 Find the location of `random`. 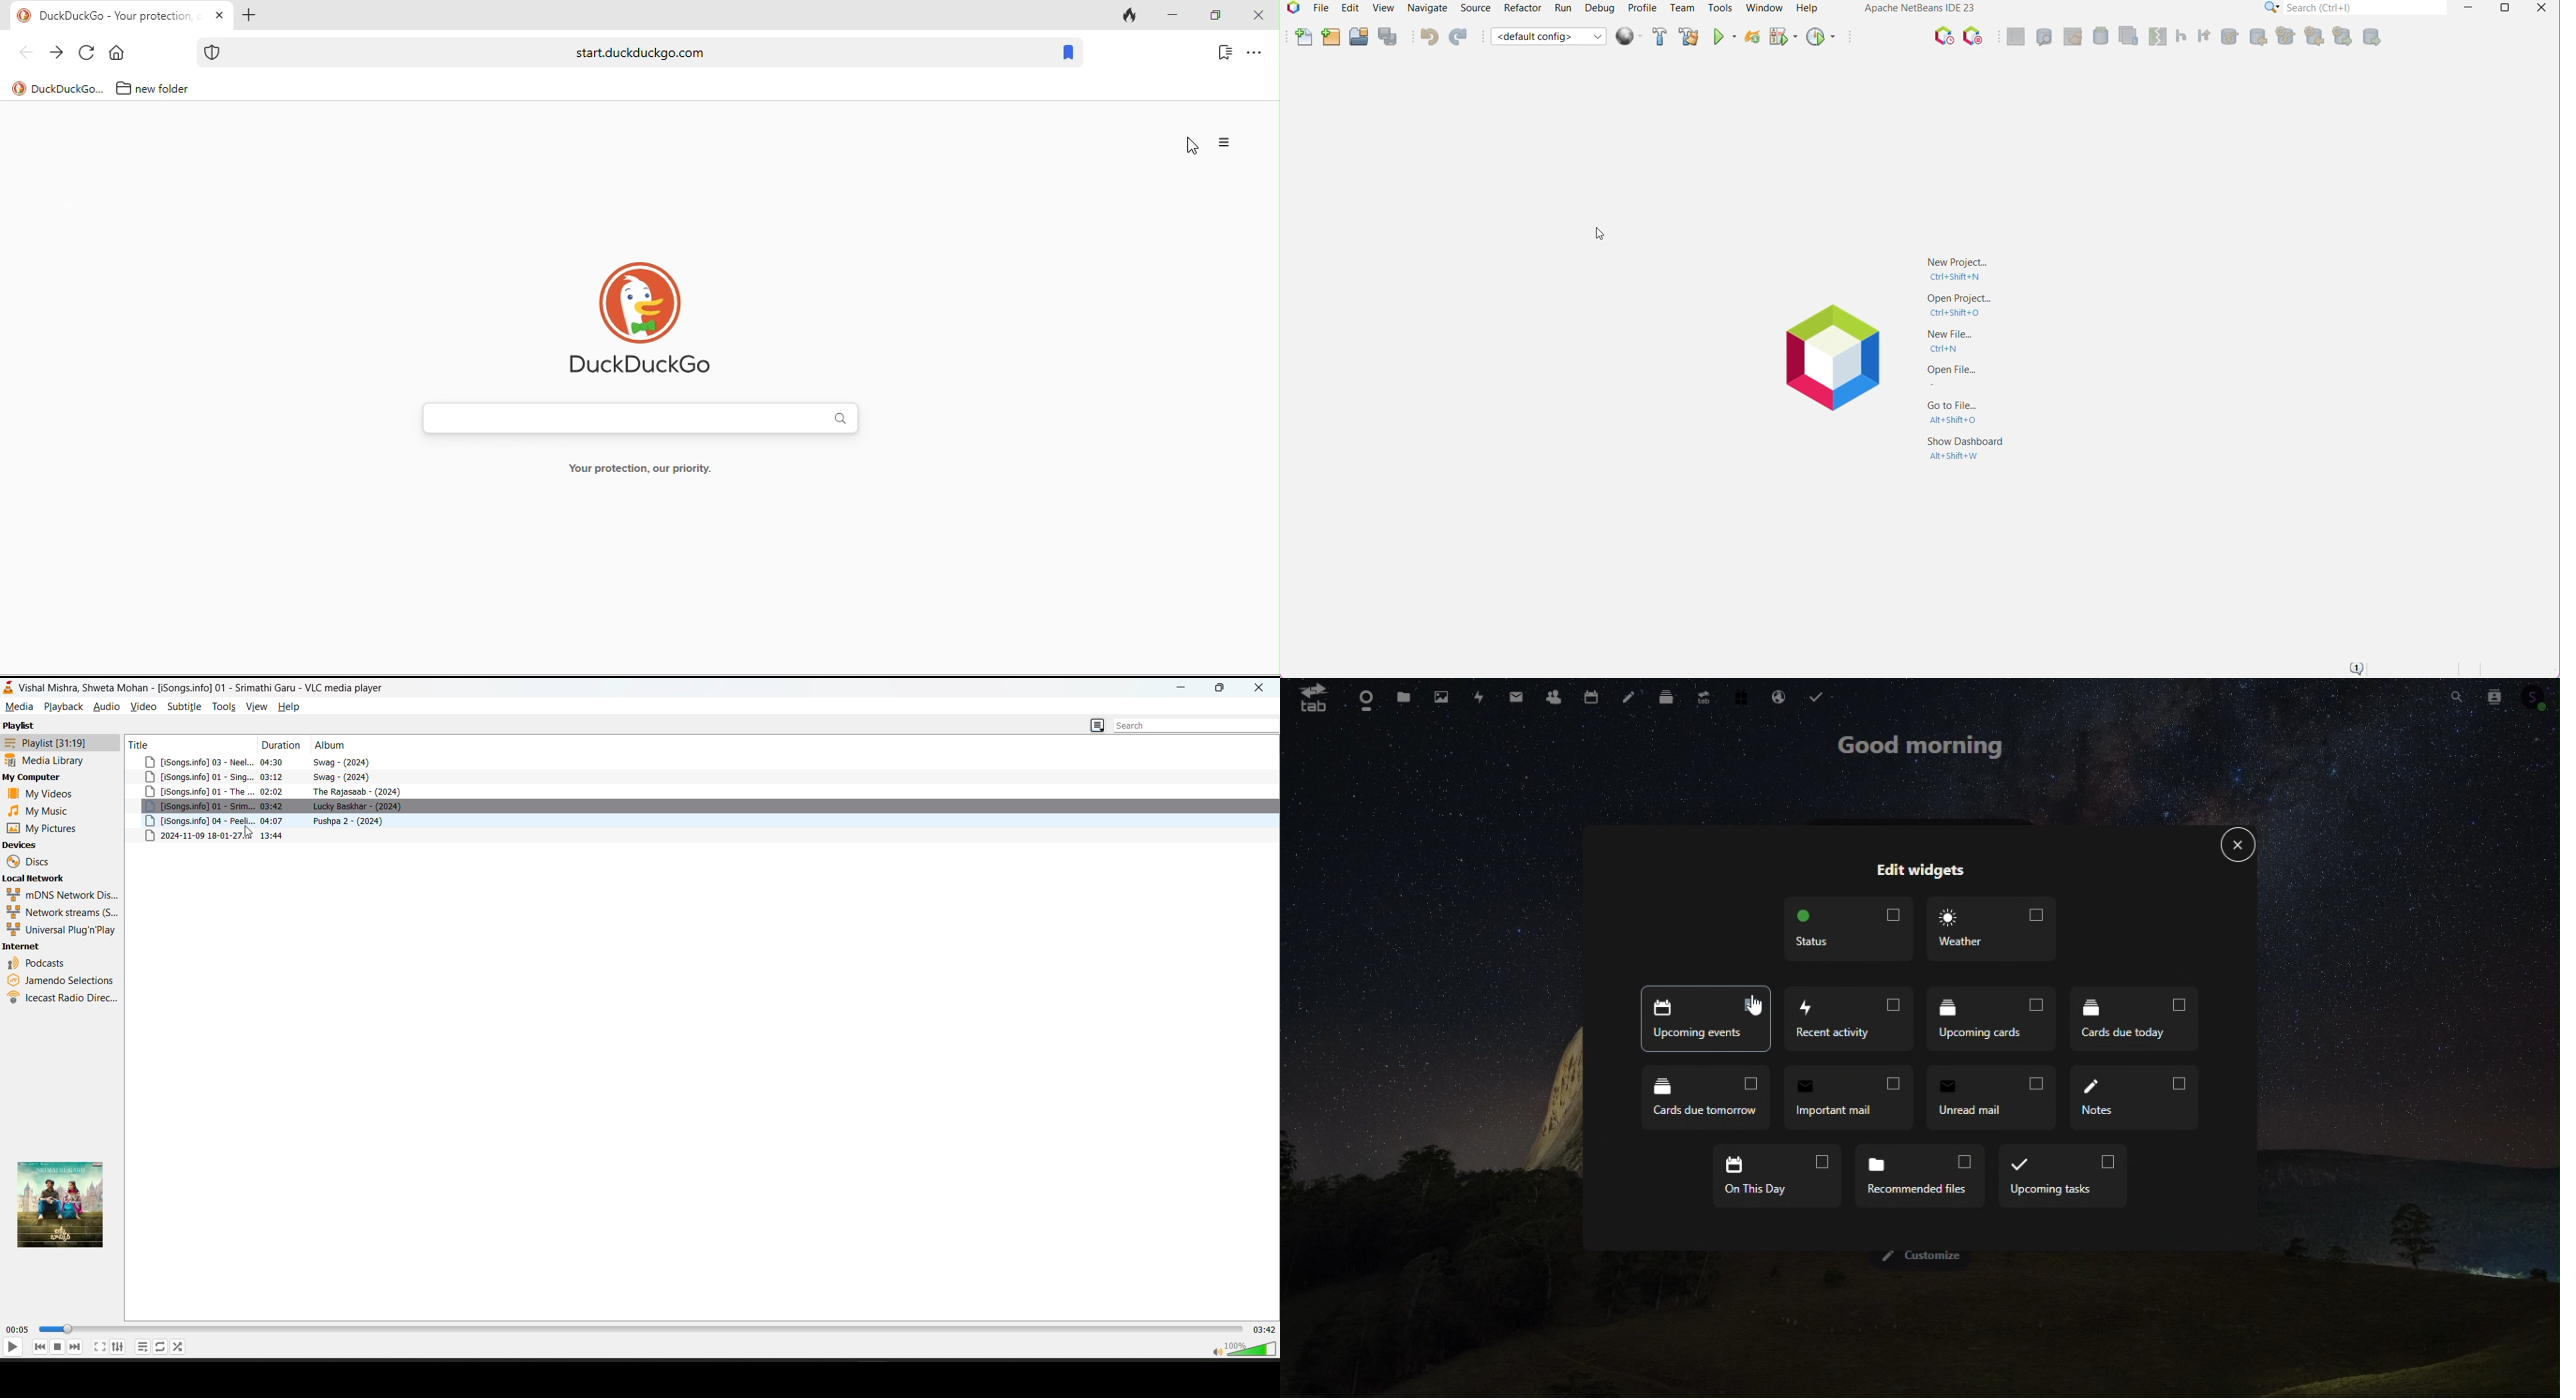

random is located at coordinates (181, 1347).